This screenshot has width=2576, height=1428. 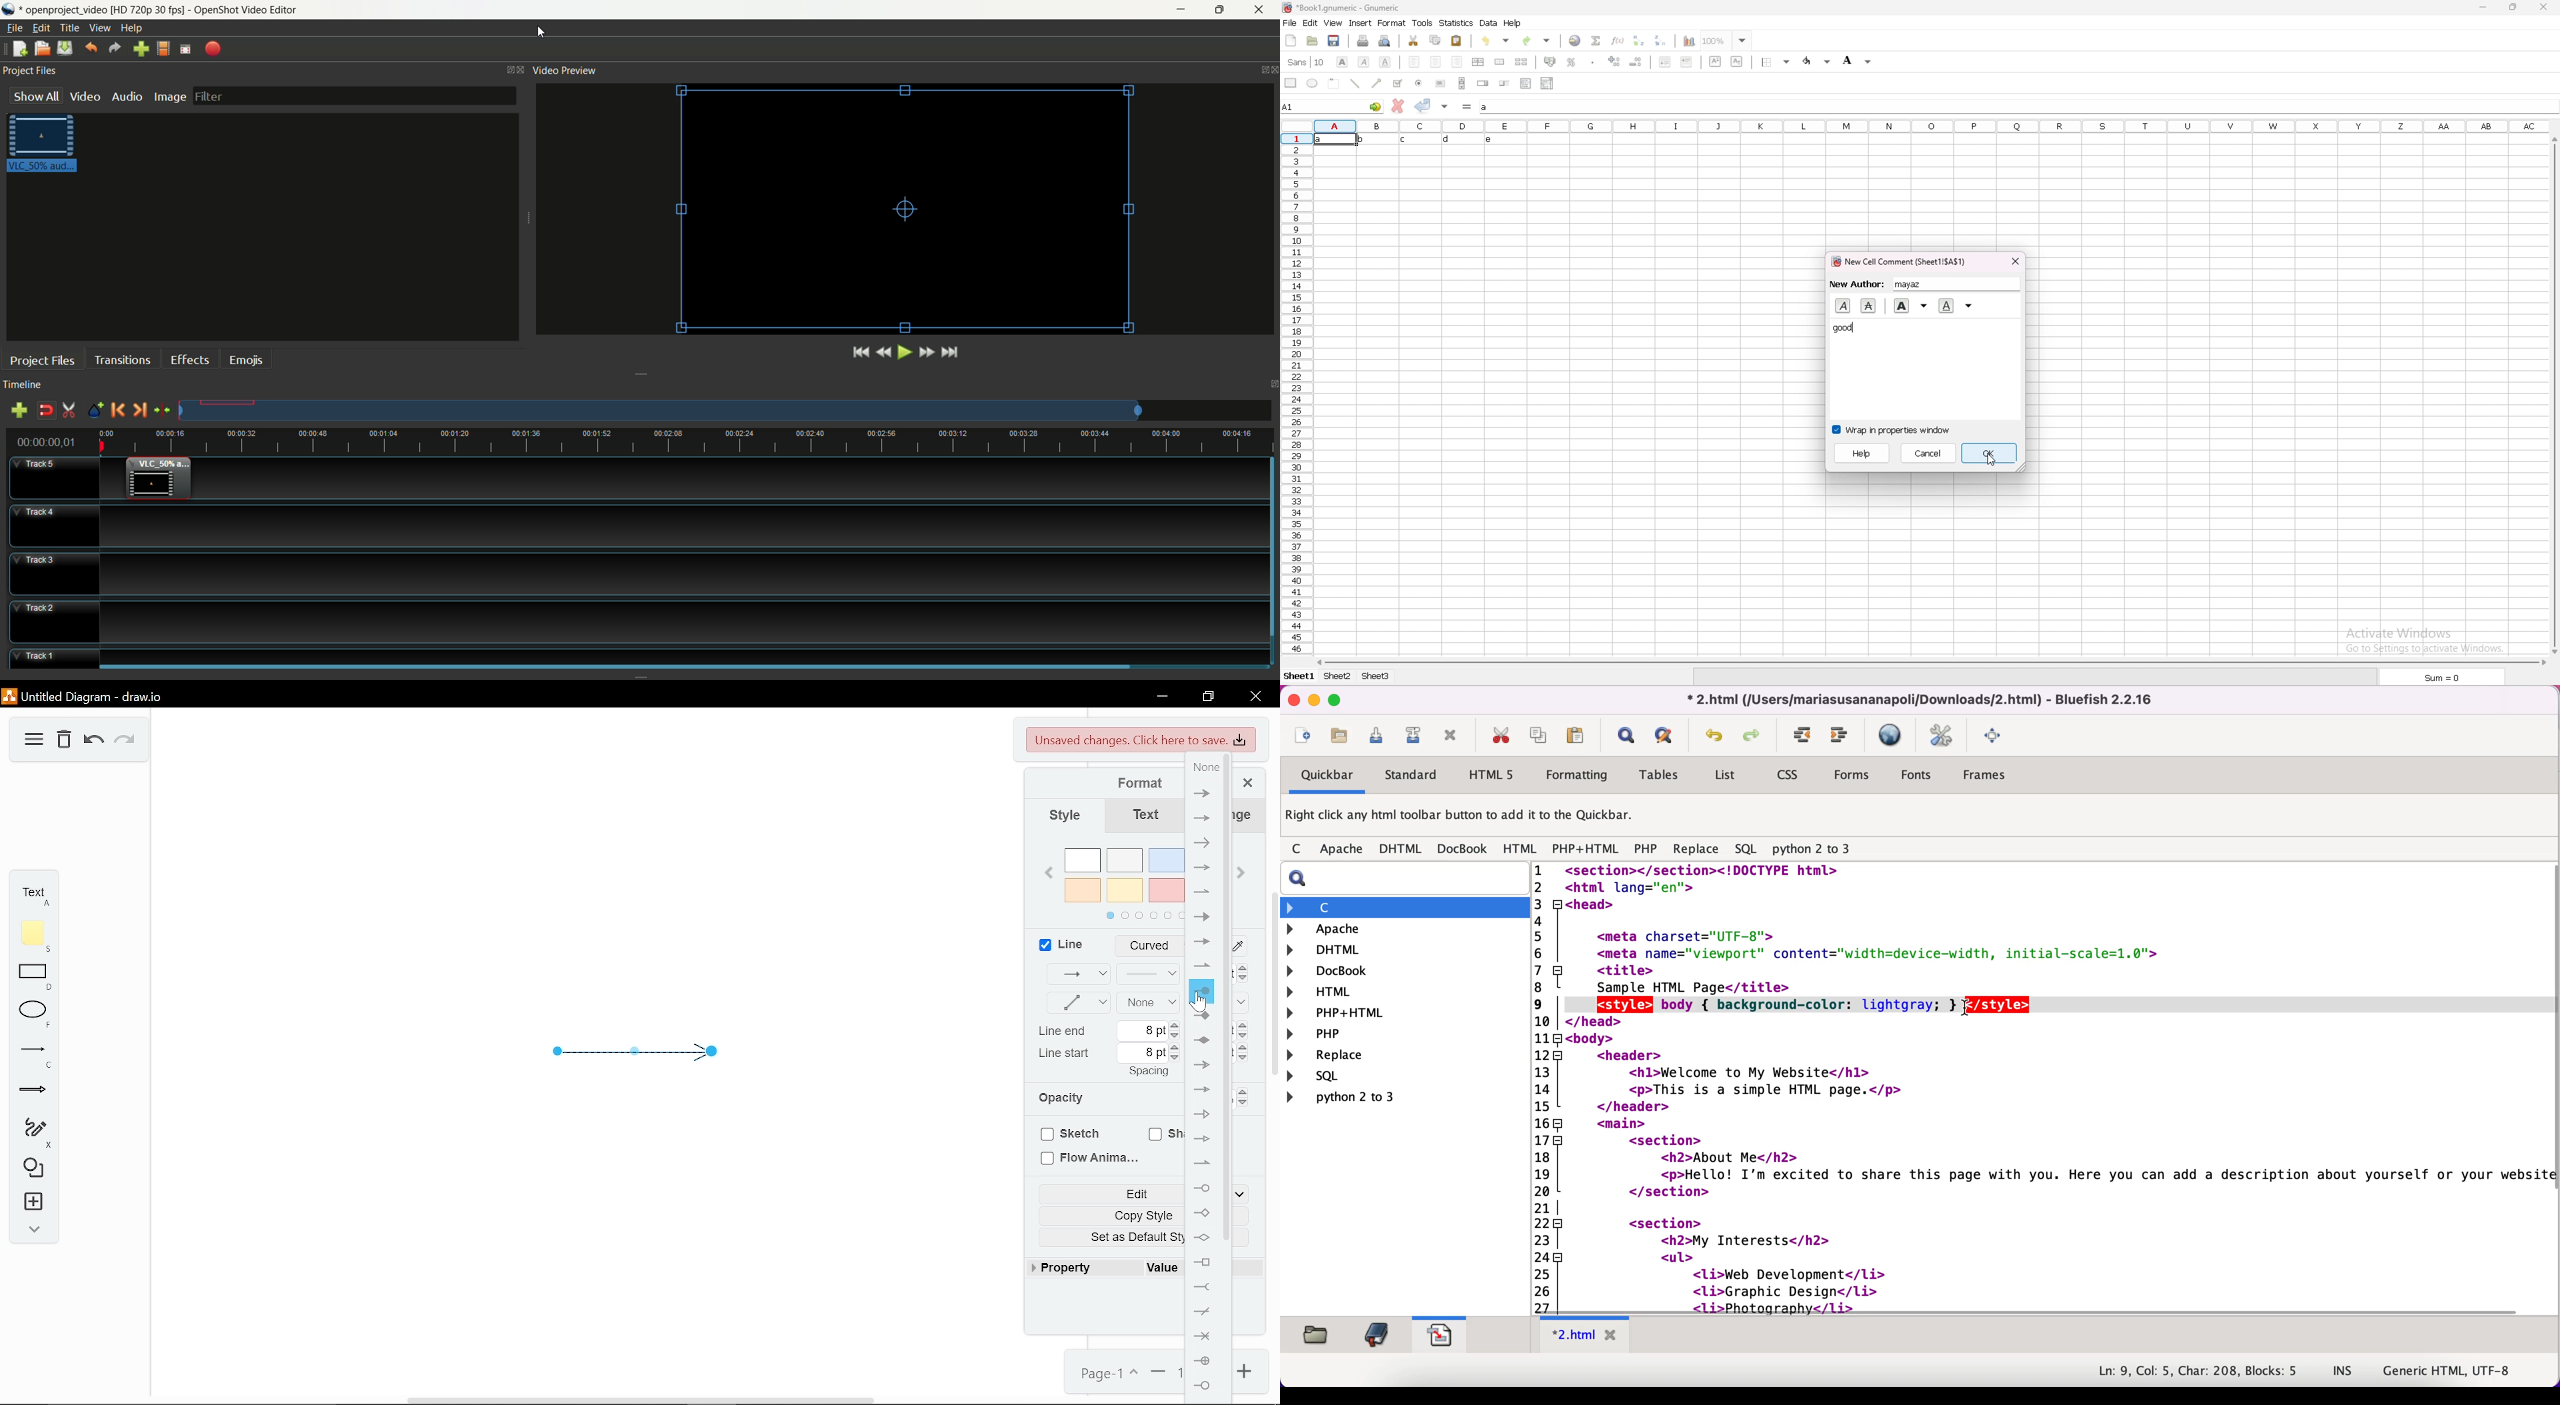 What do you see at coordinates (1572, 62) in the screenshot?
I see `percentage` at bounding box center [1572, 62].